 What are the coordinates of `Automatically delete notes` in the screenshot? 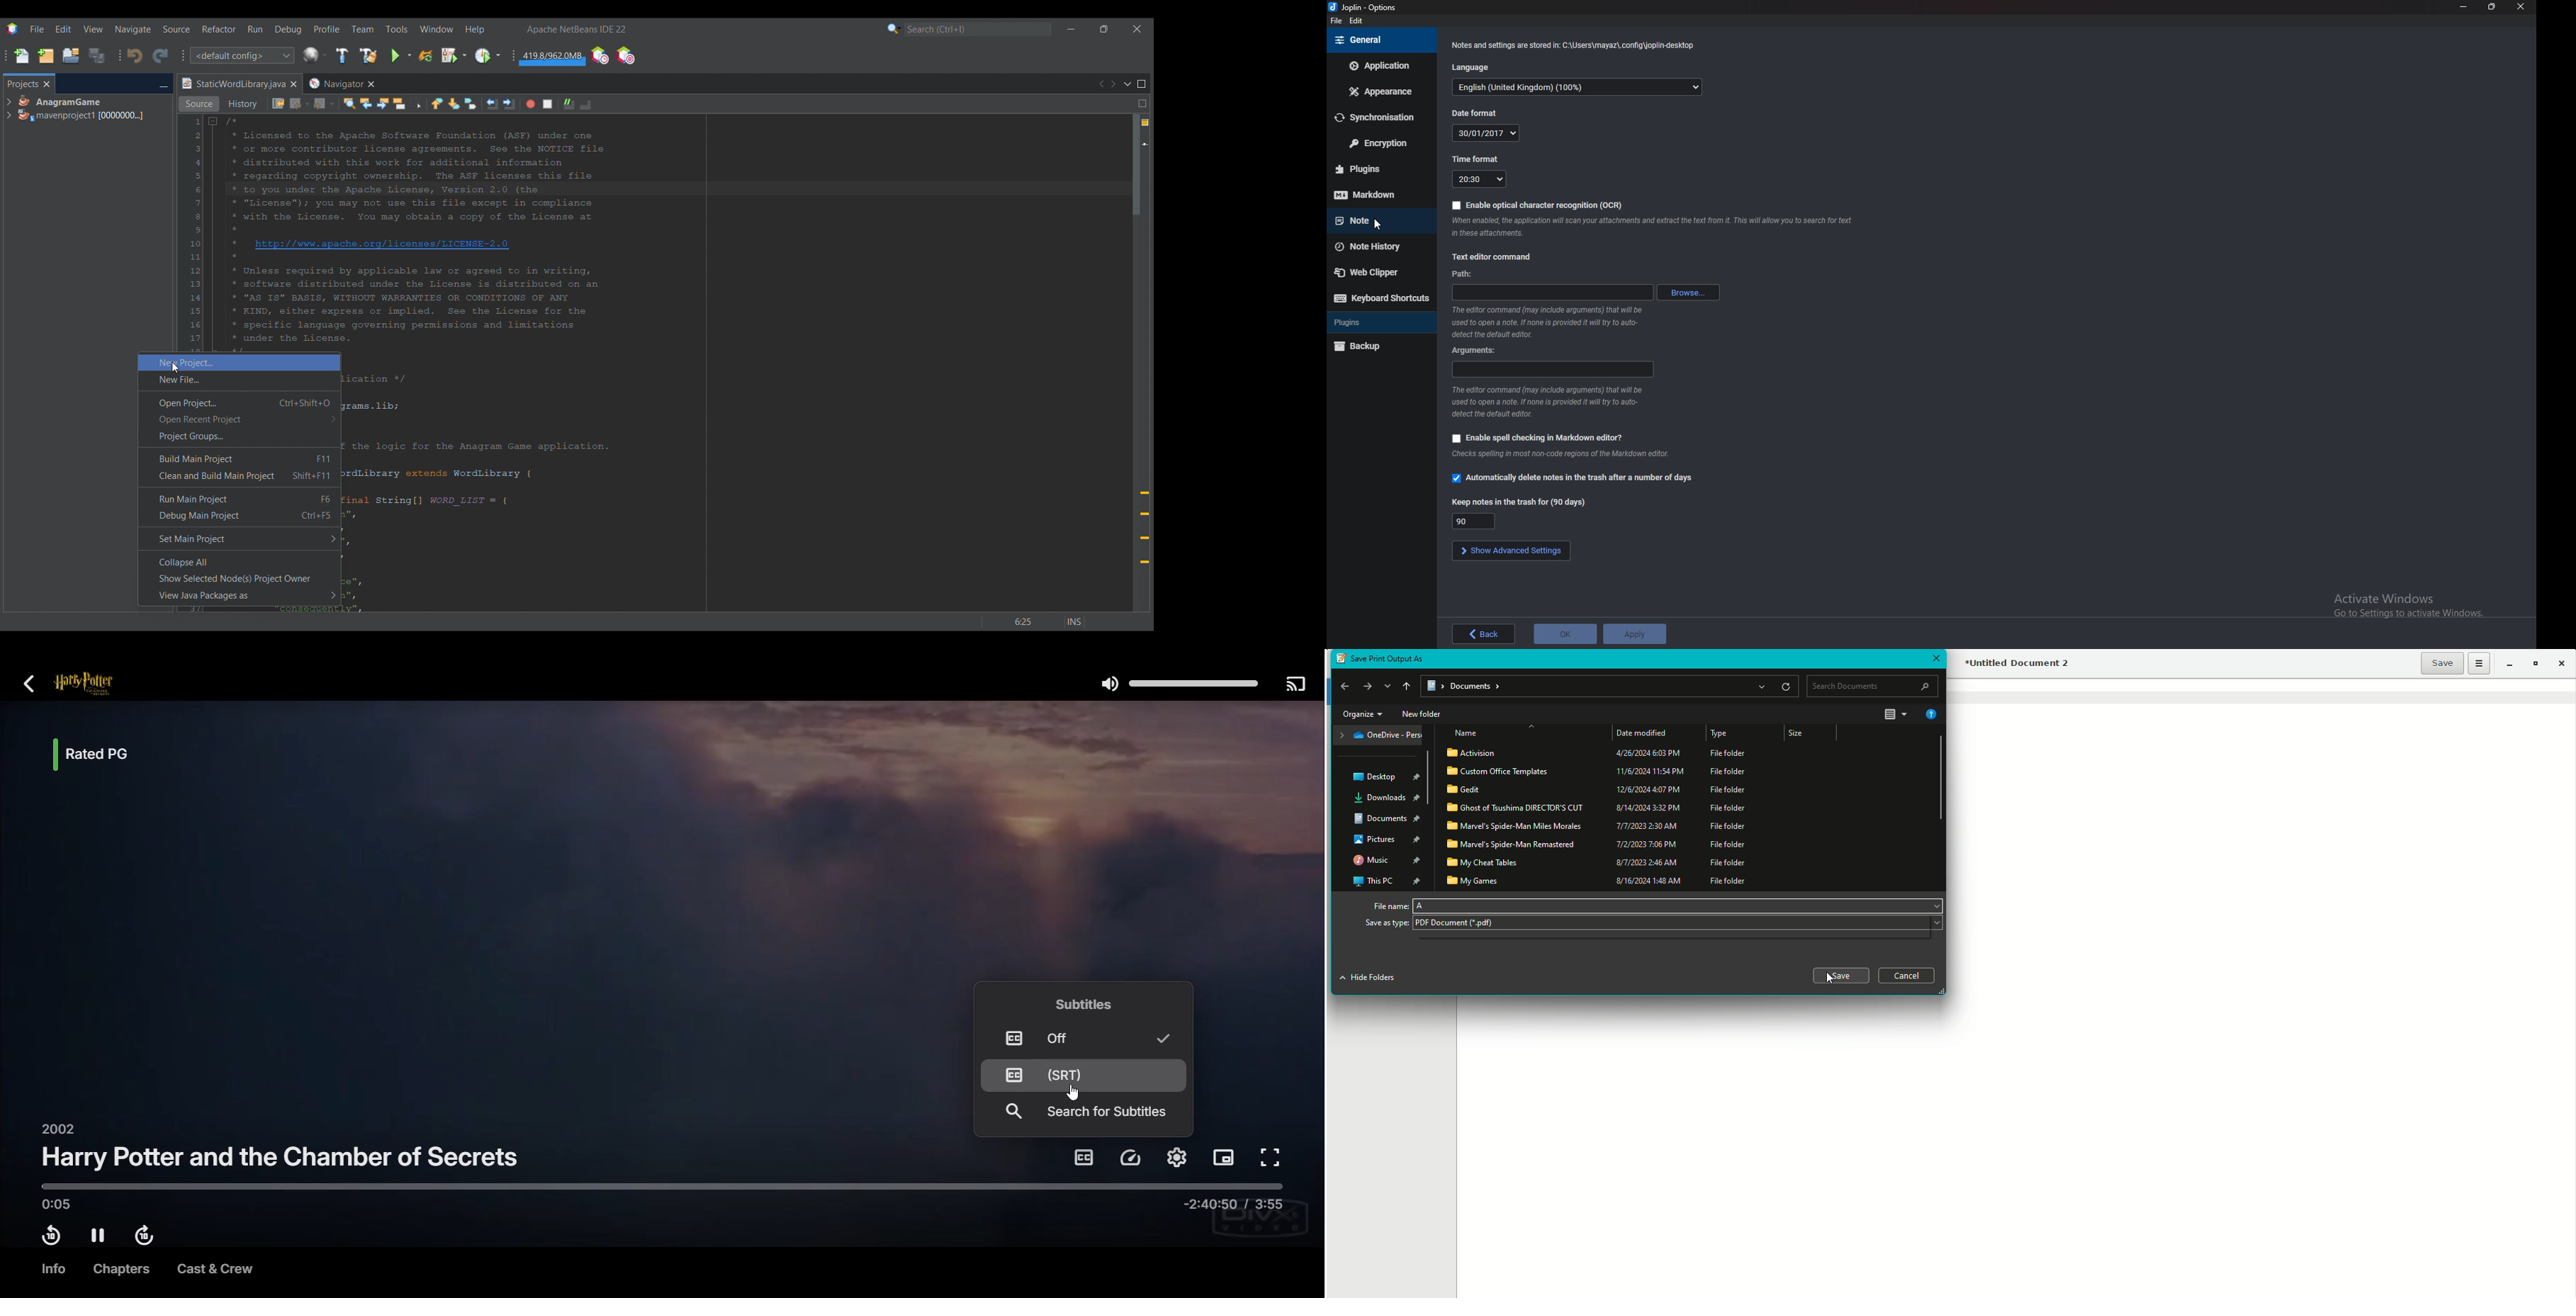 It's located at (1574, 478).